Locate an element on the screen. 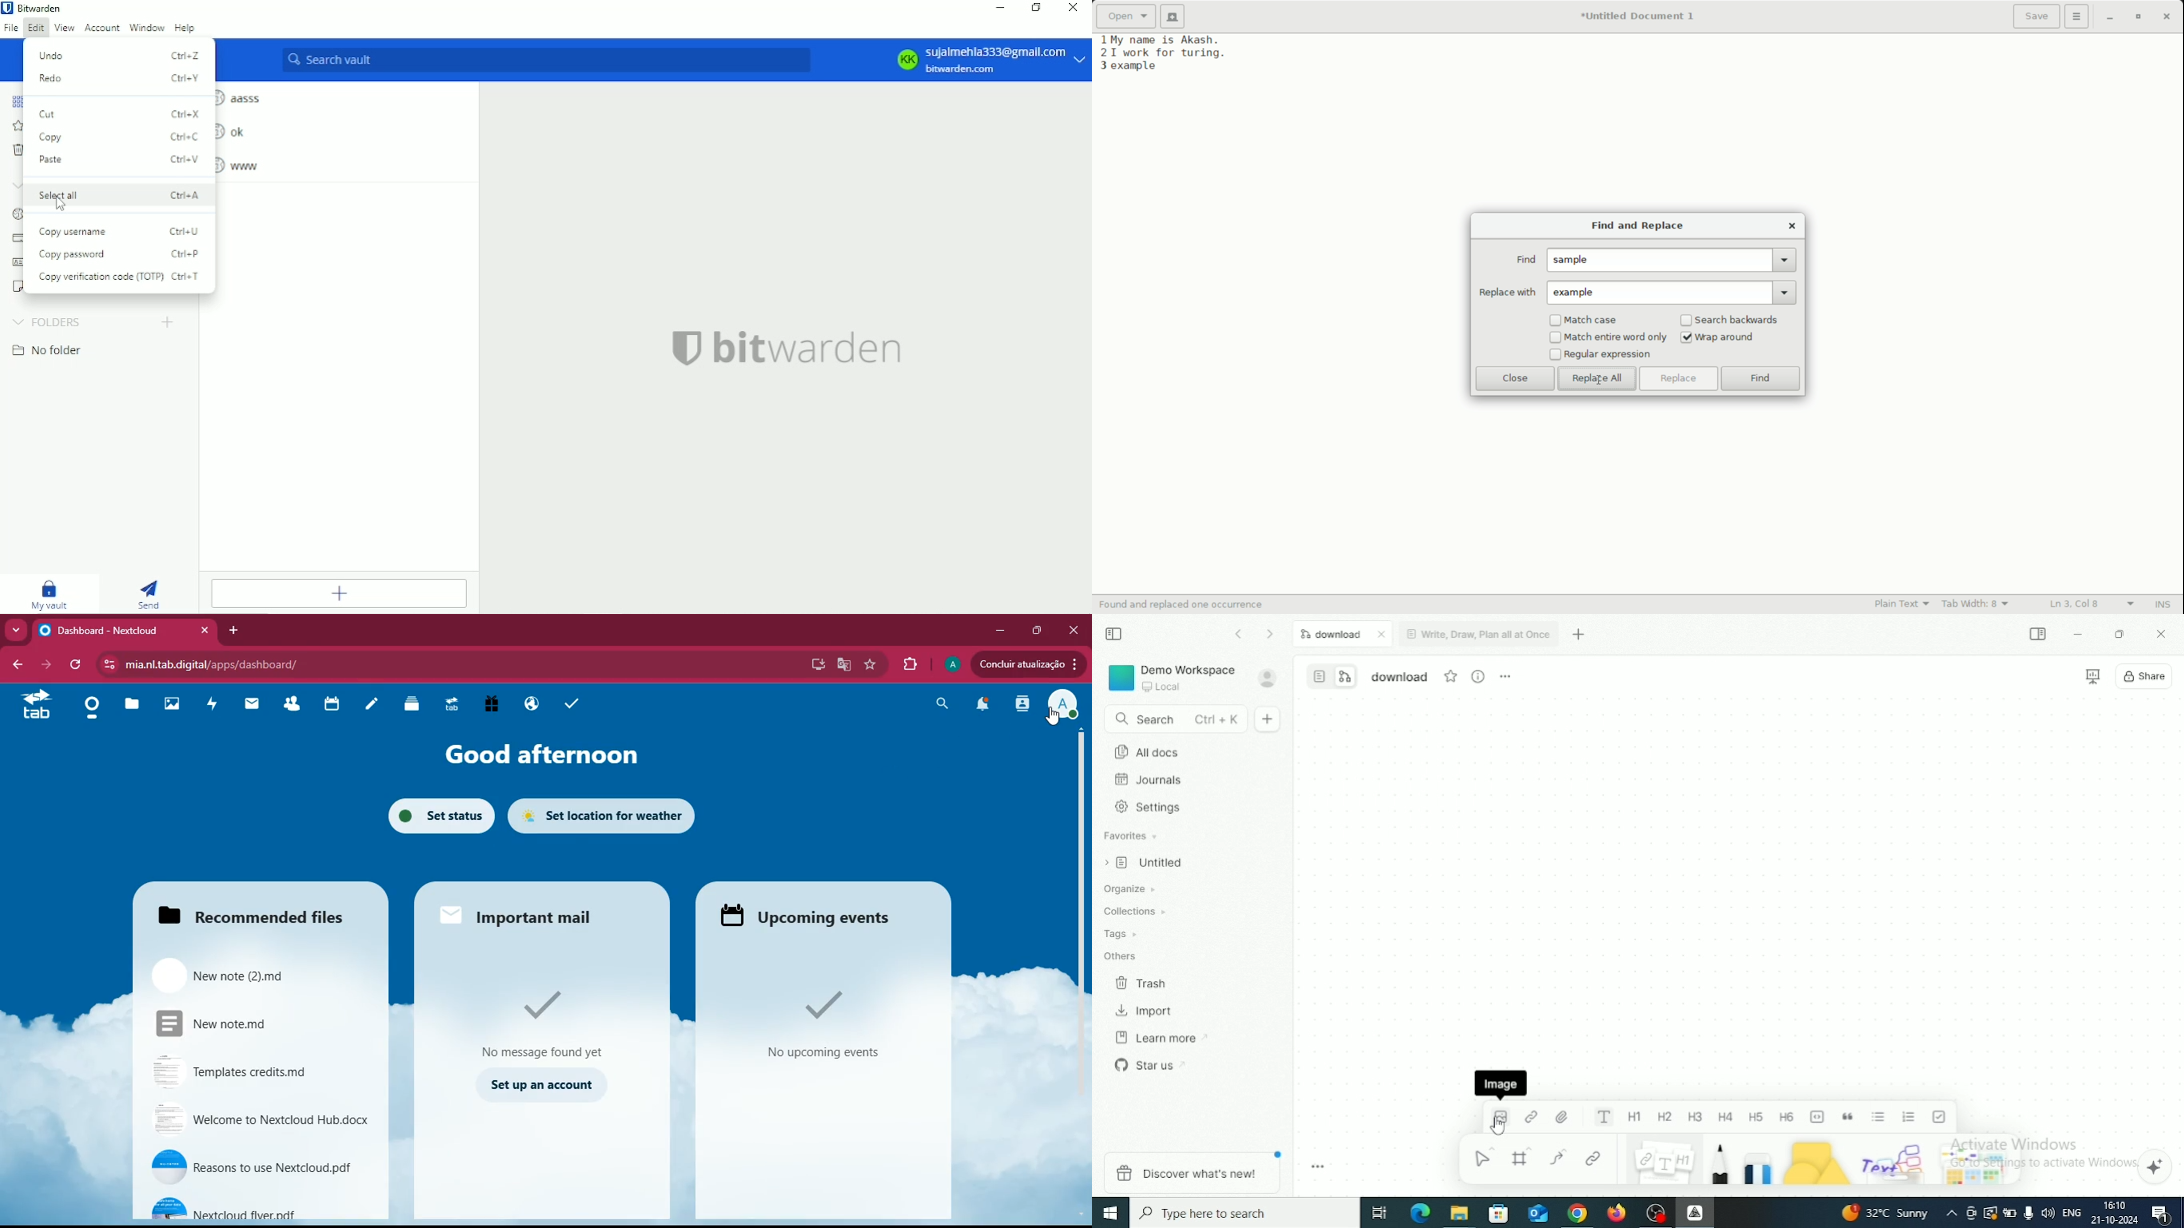  Untitled is located at coordinates (1145, 863).